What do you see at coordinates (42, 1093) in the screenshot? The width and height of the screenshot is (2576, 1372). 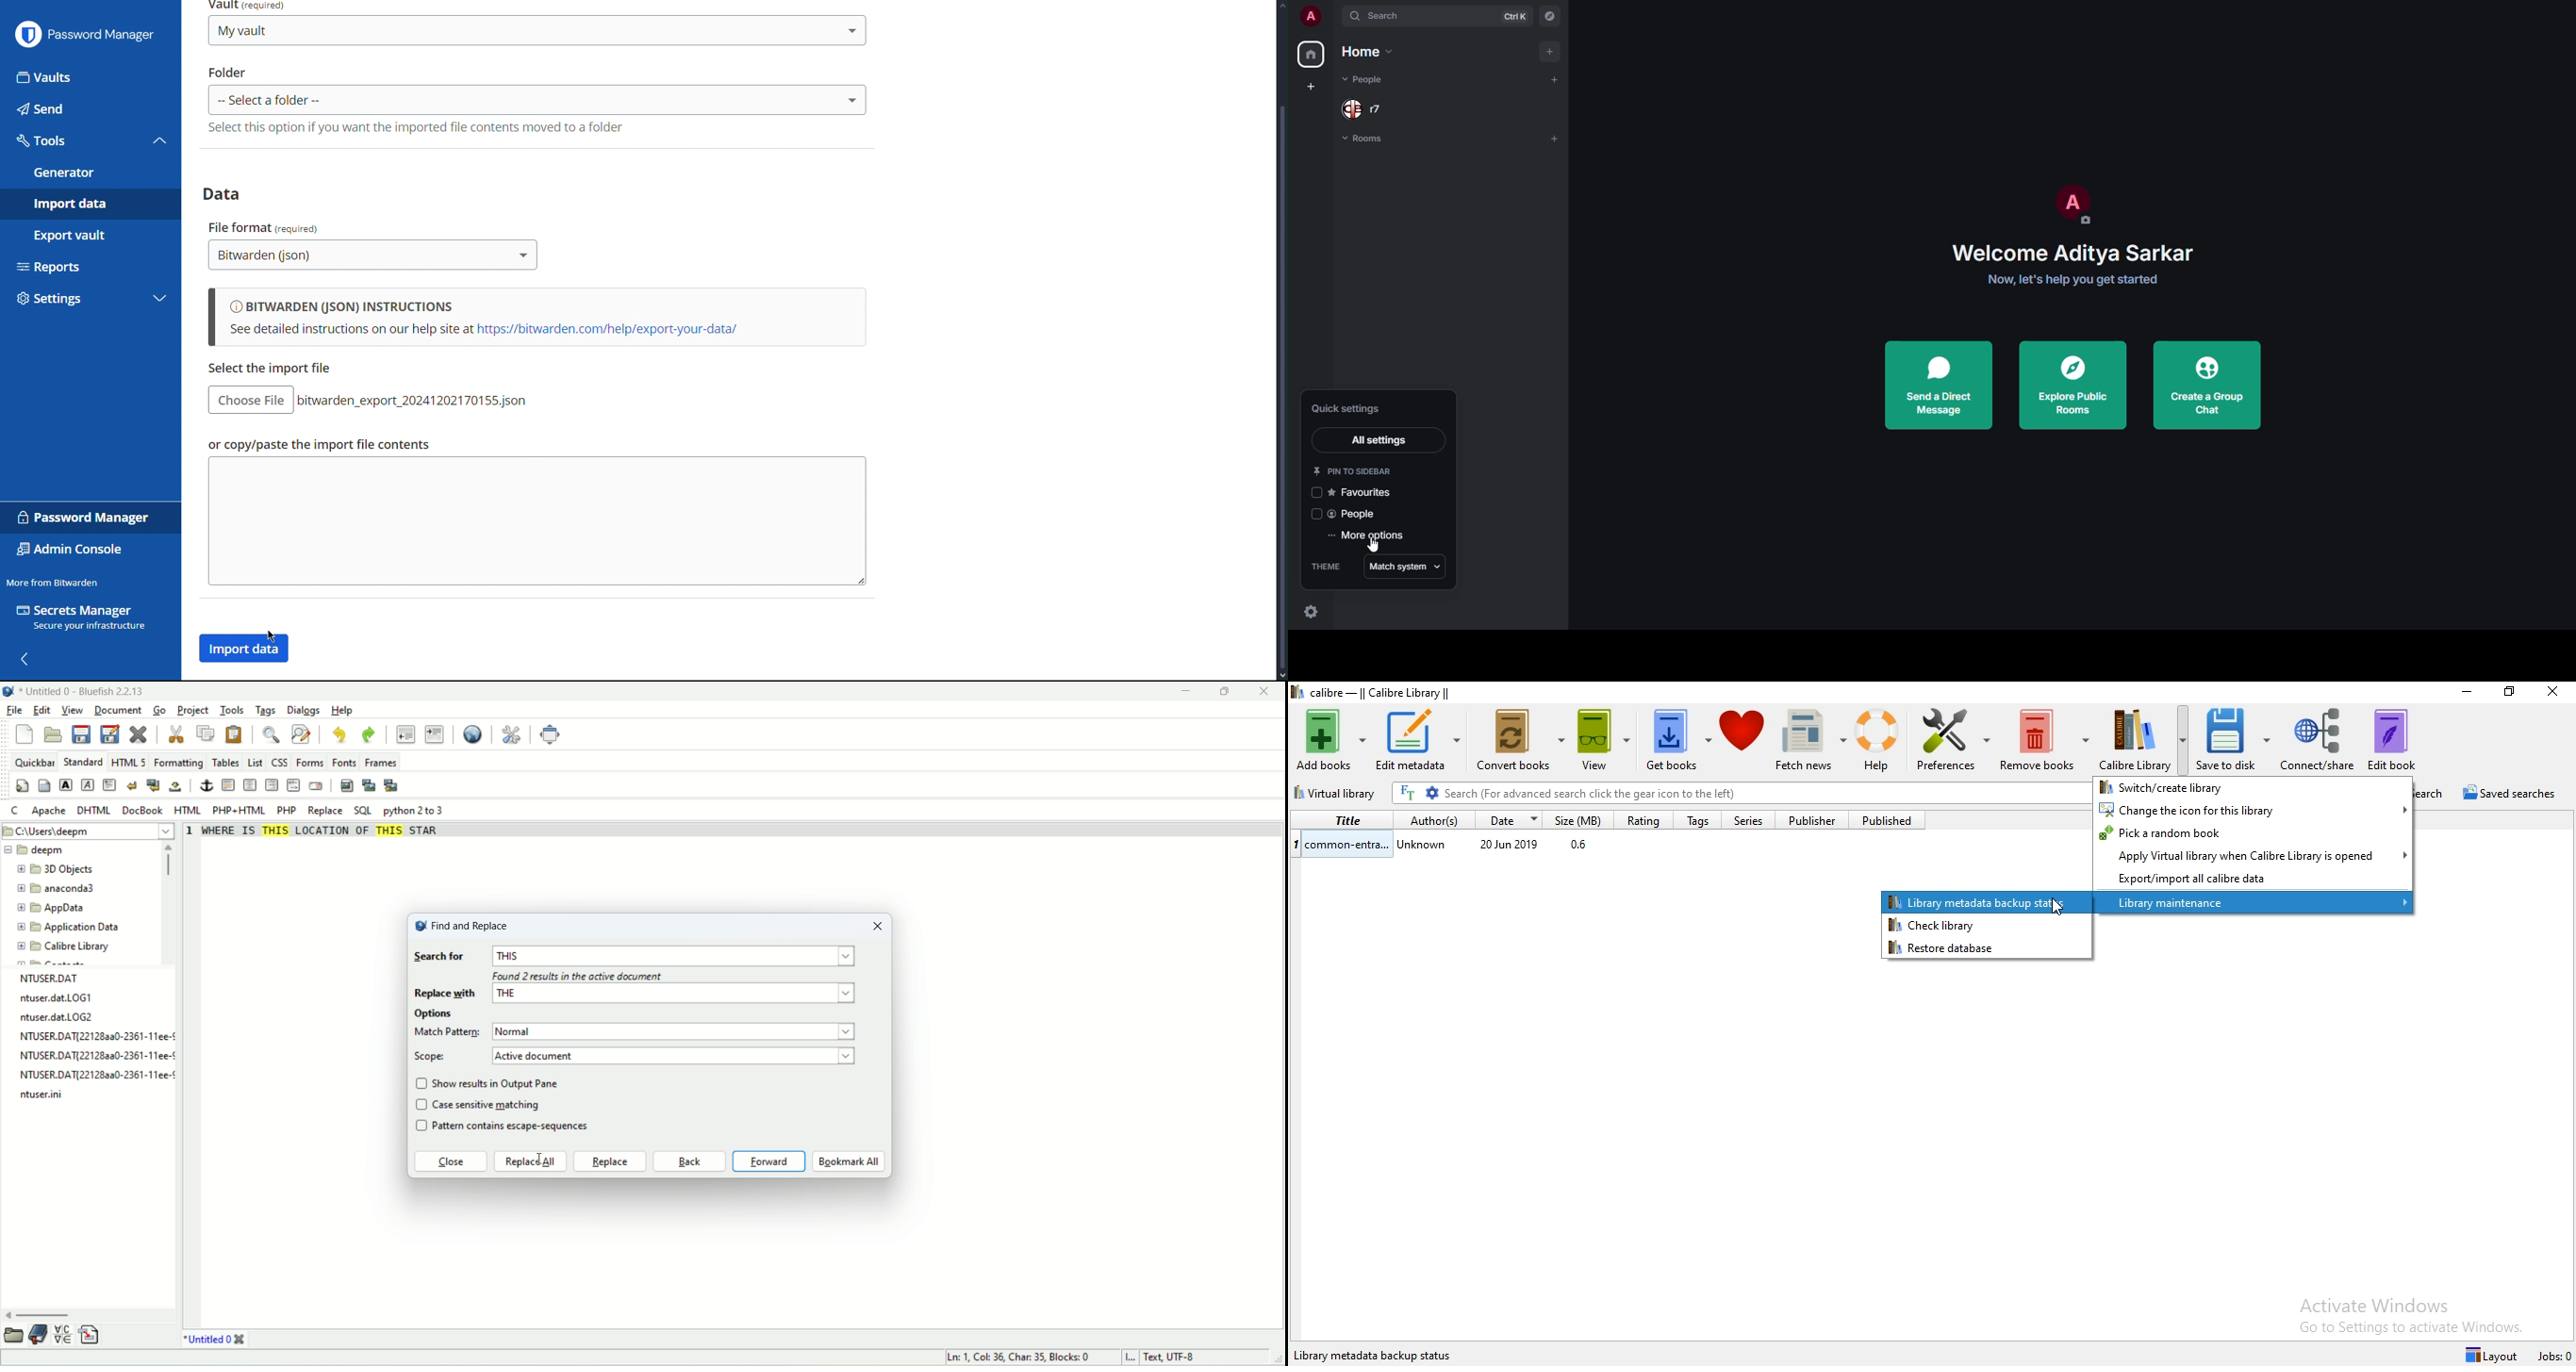 I see `file name` at bounding box center [42, 1093].